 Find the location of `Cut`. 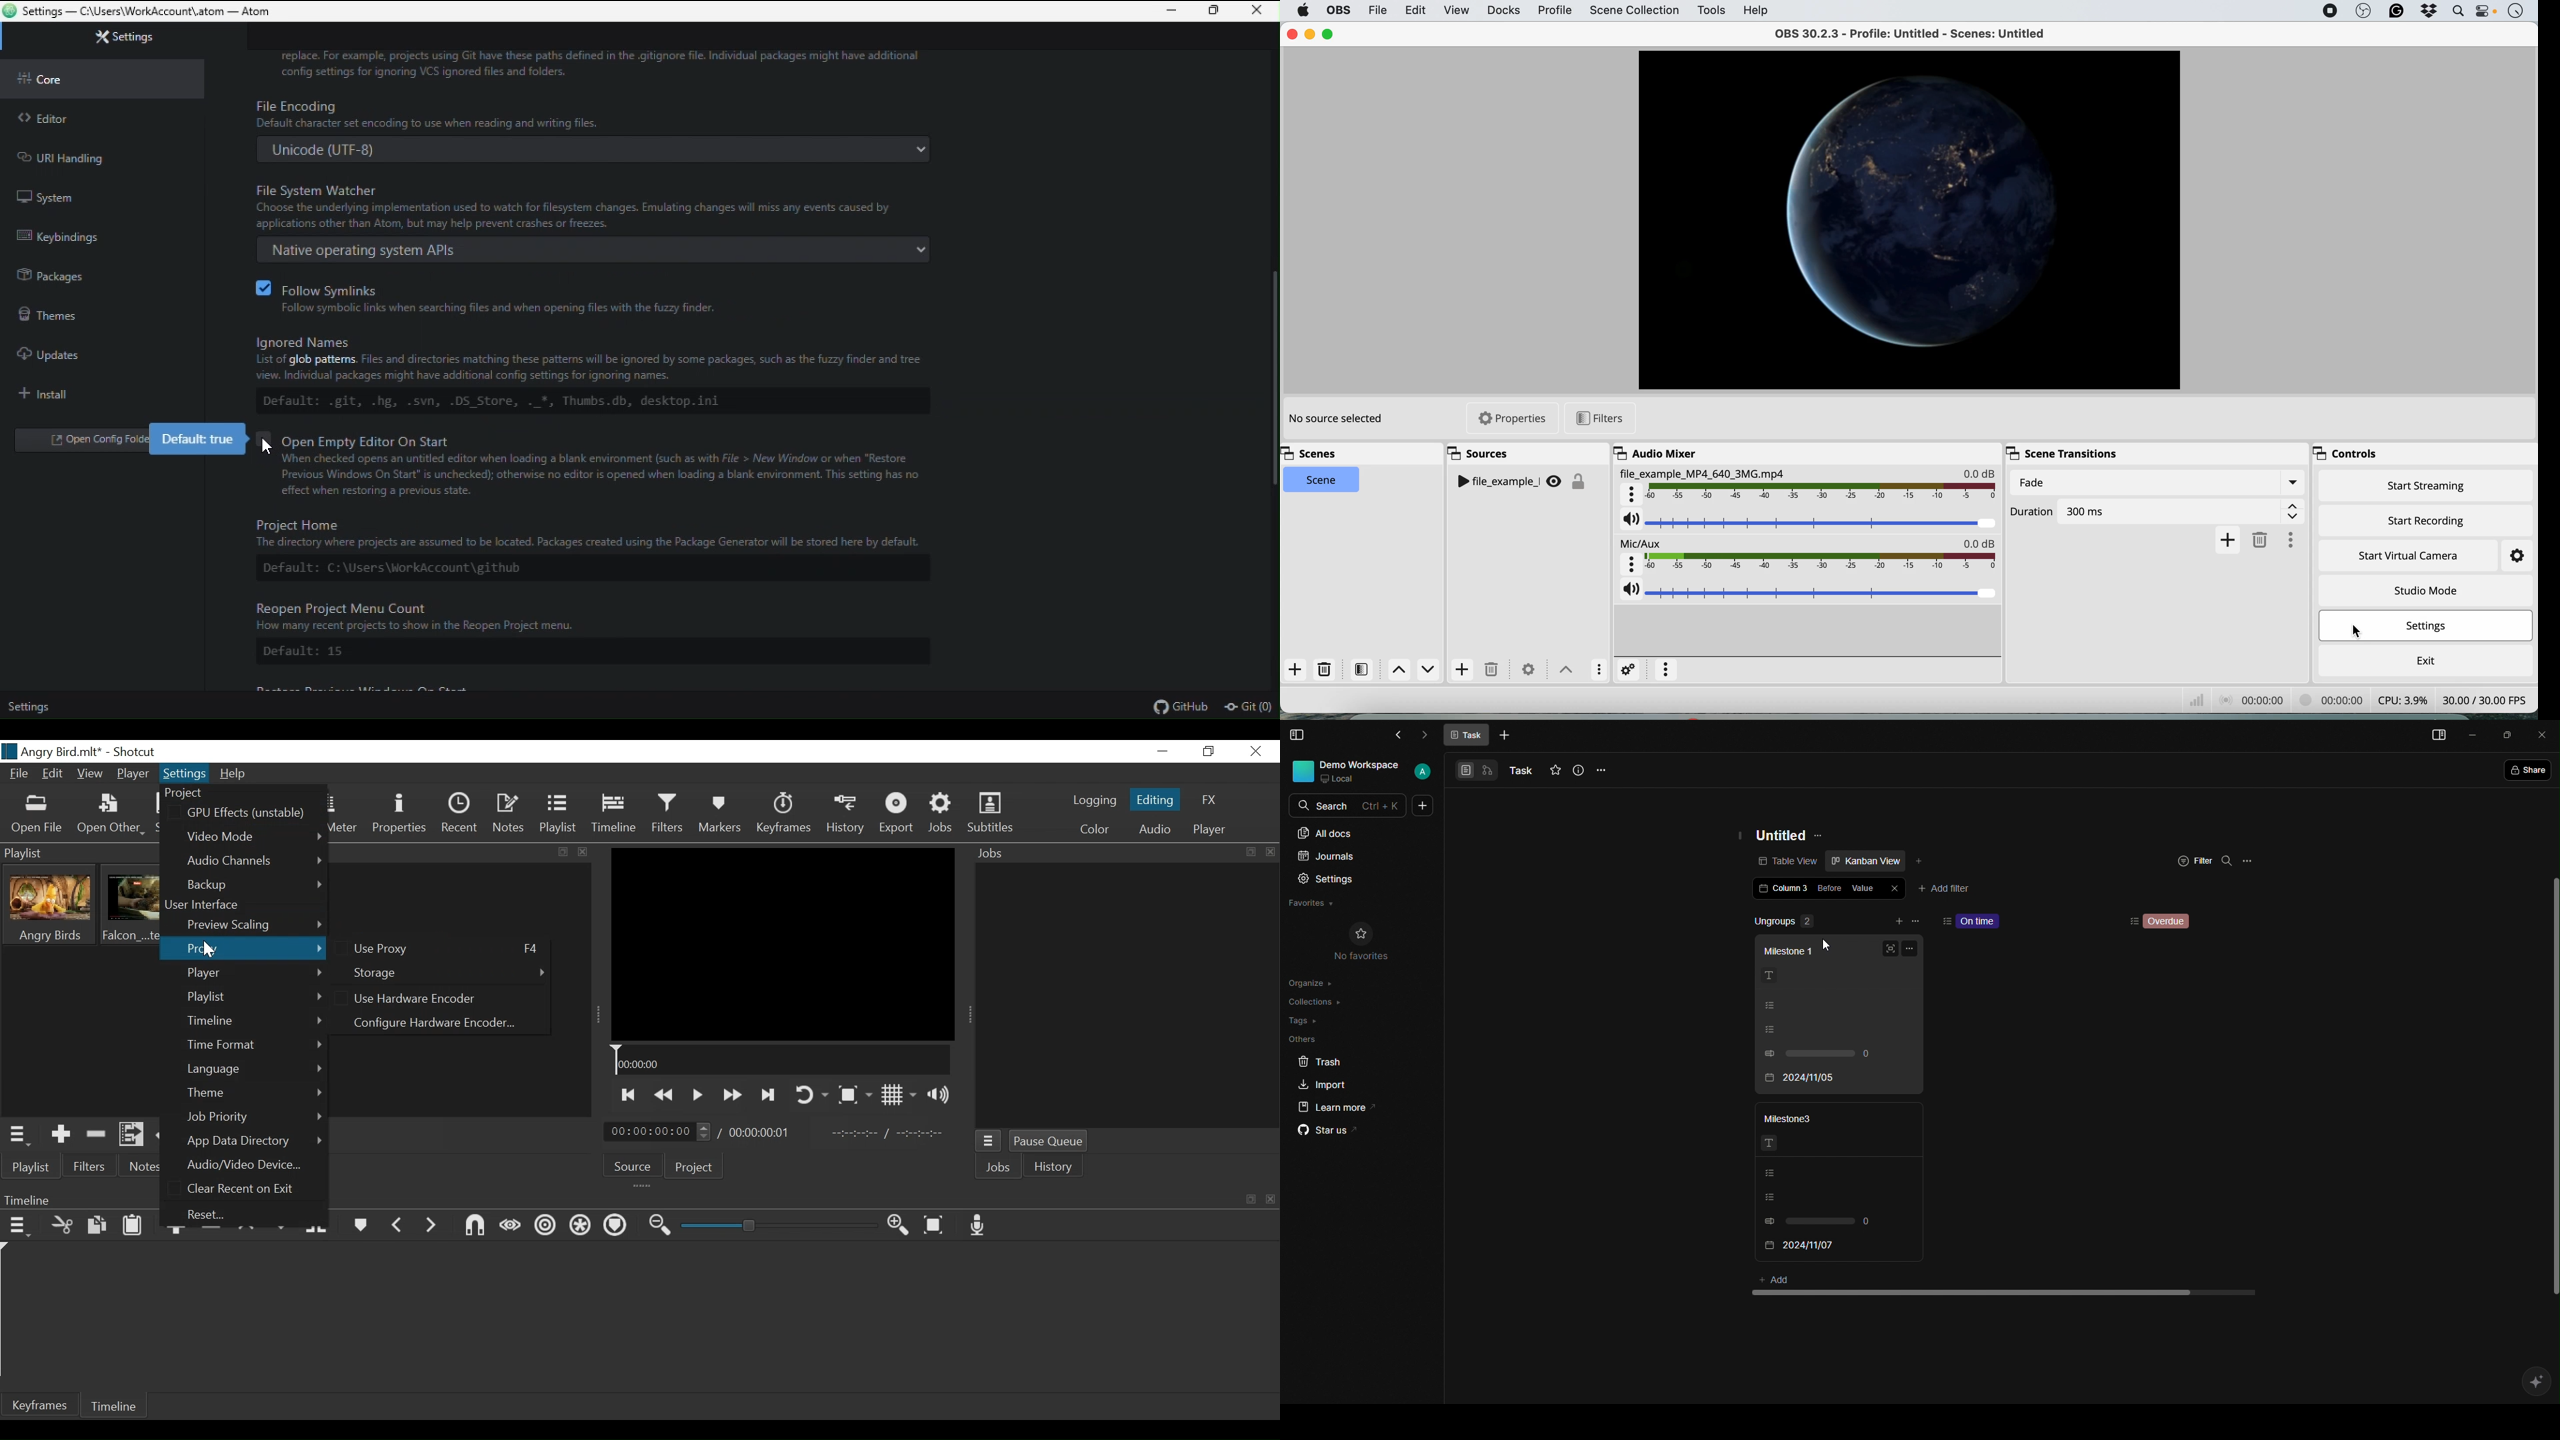

Cut is located at coordinates (61, 1225).